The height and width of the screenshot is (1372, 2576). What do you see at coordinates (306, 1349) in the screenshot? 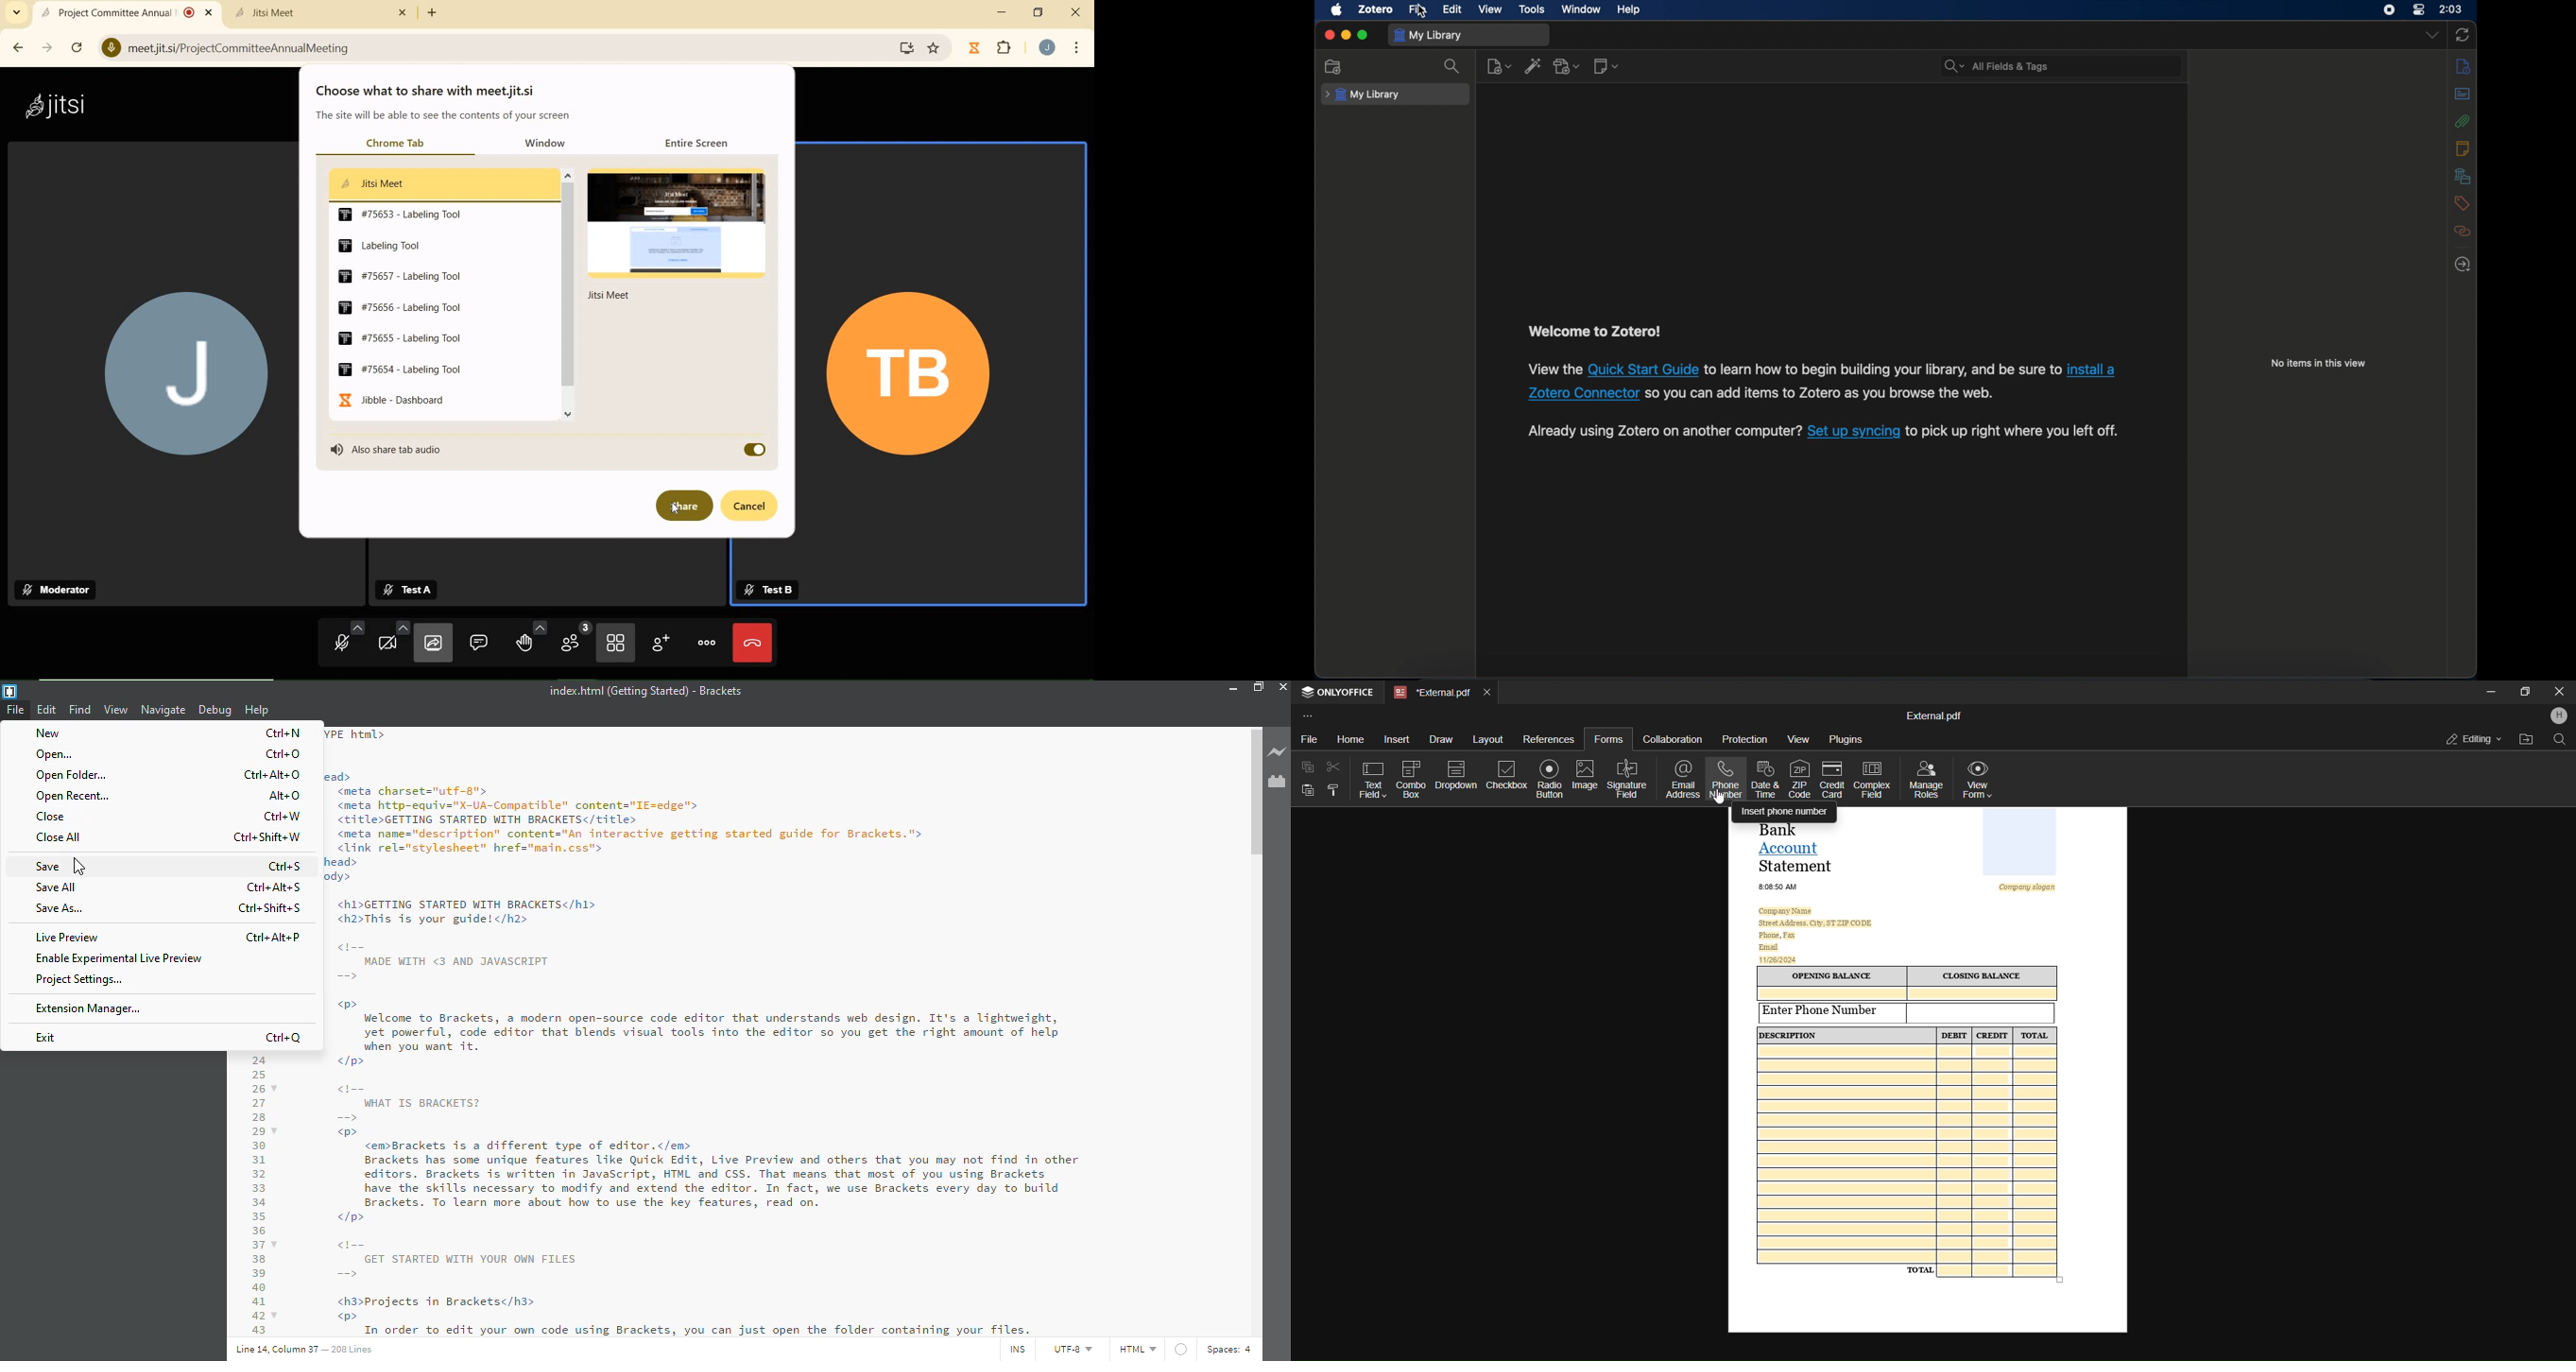
I see `Line 14 Column 37 — 208 Lines` at bounding box center [306, 1349].